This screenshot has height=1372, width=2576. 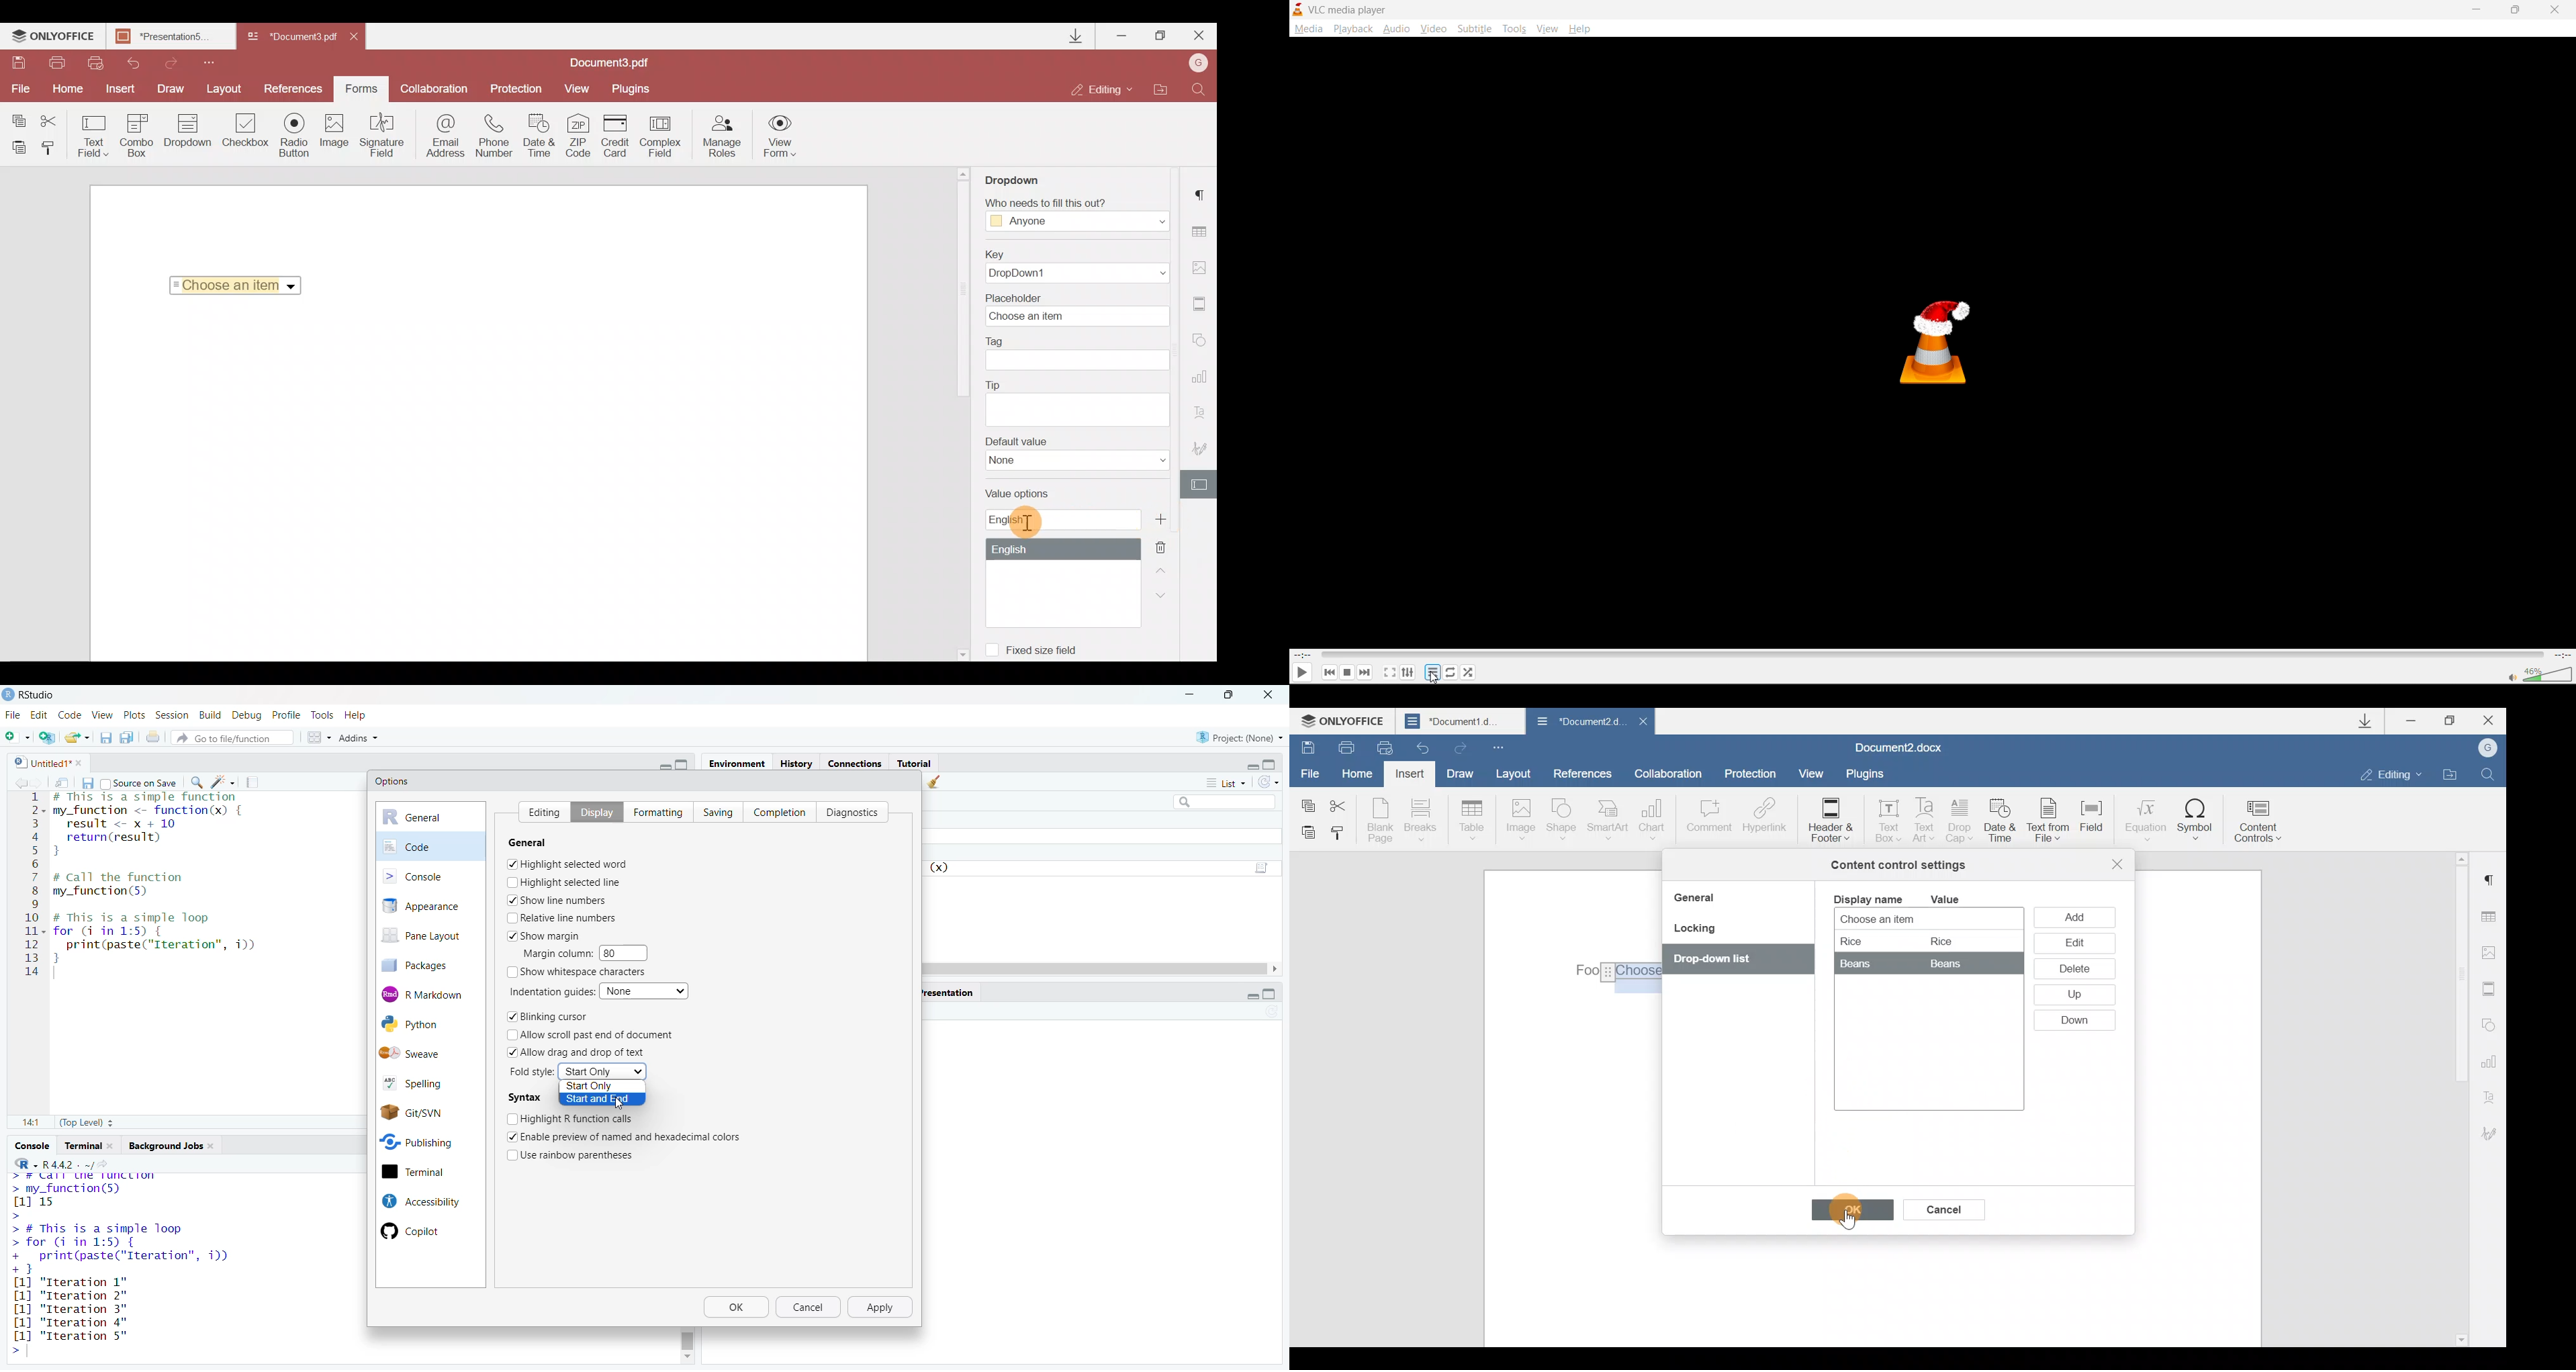 What do you see at coordinates (292, 37) in the screenshot?
I see `Document3.pdf` at bounding box center [292, 37].